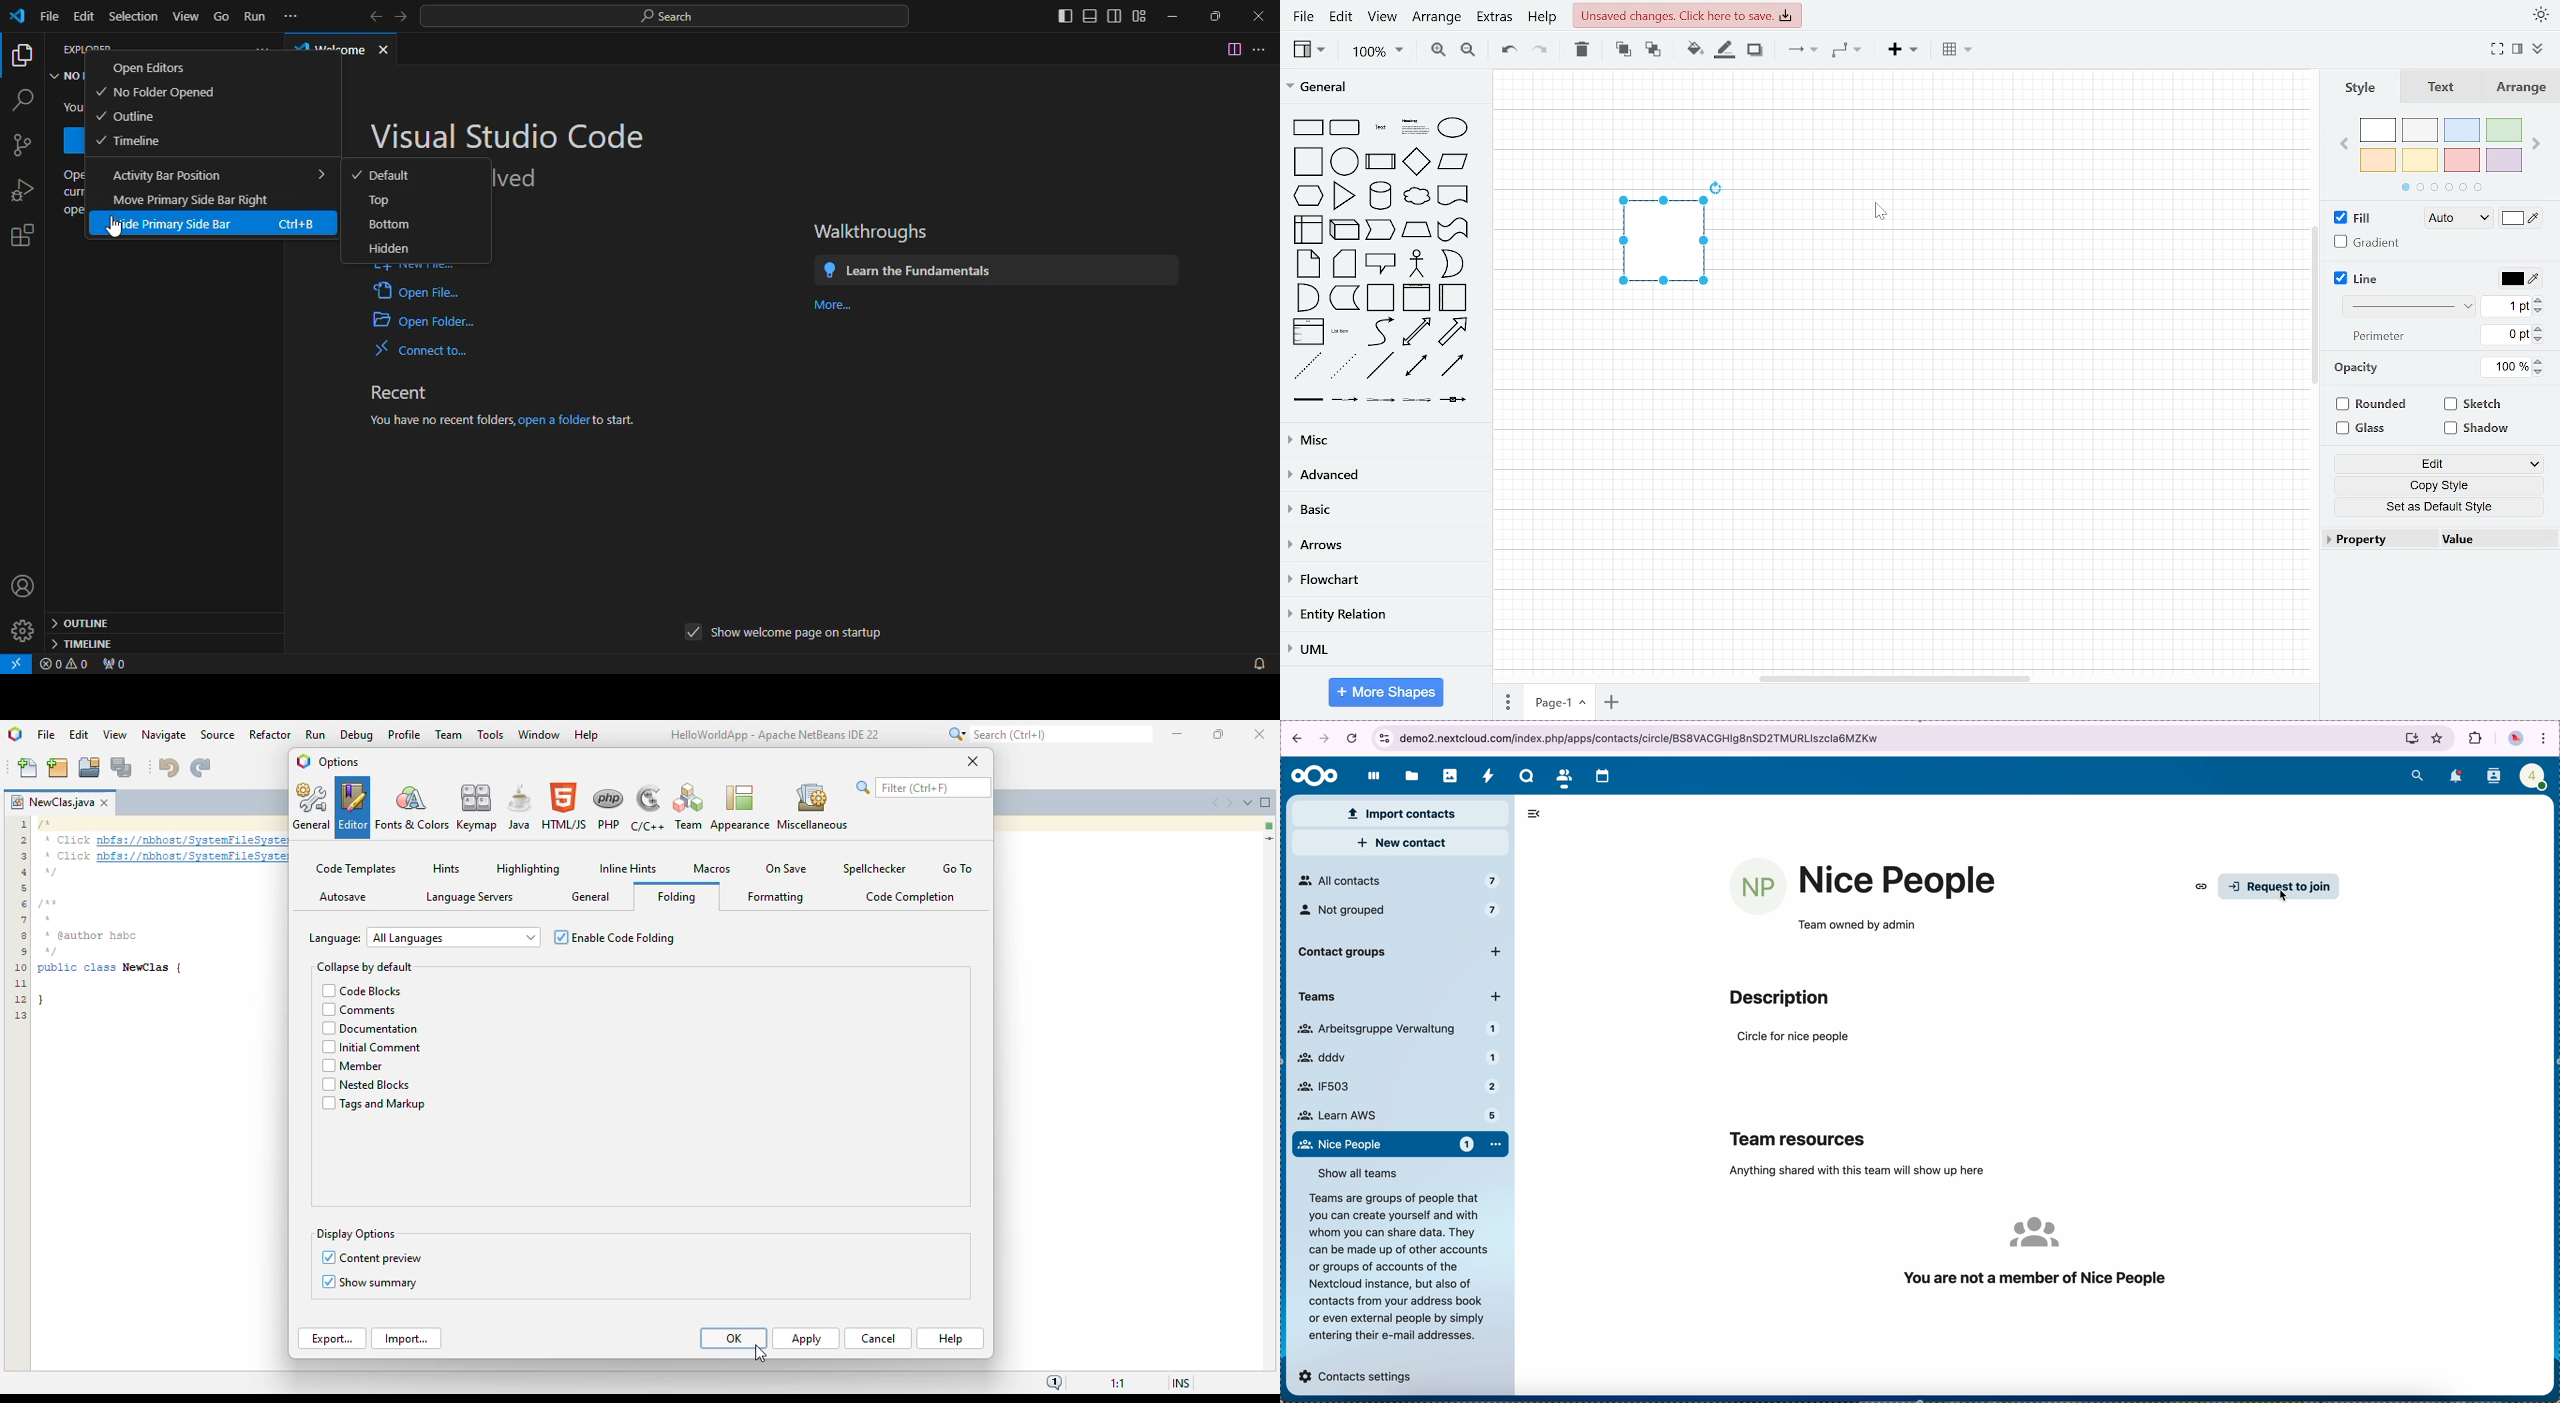 This screenshot has height=1428, width=2576. What do you see at coordinates (1400, 1144) in the screenshot?
I see `nice people team` at bounding box center [1400, 1144].